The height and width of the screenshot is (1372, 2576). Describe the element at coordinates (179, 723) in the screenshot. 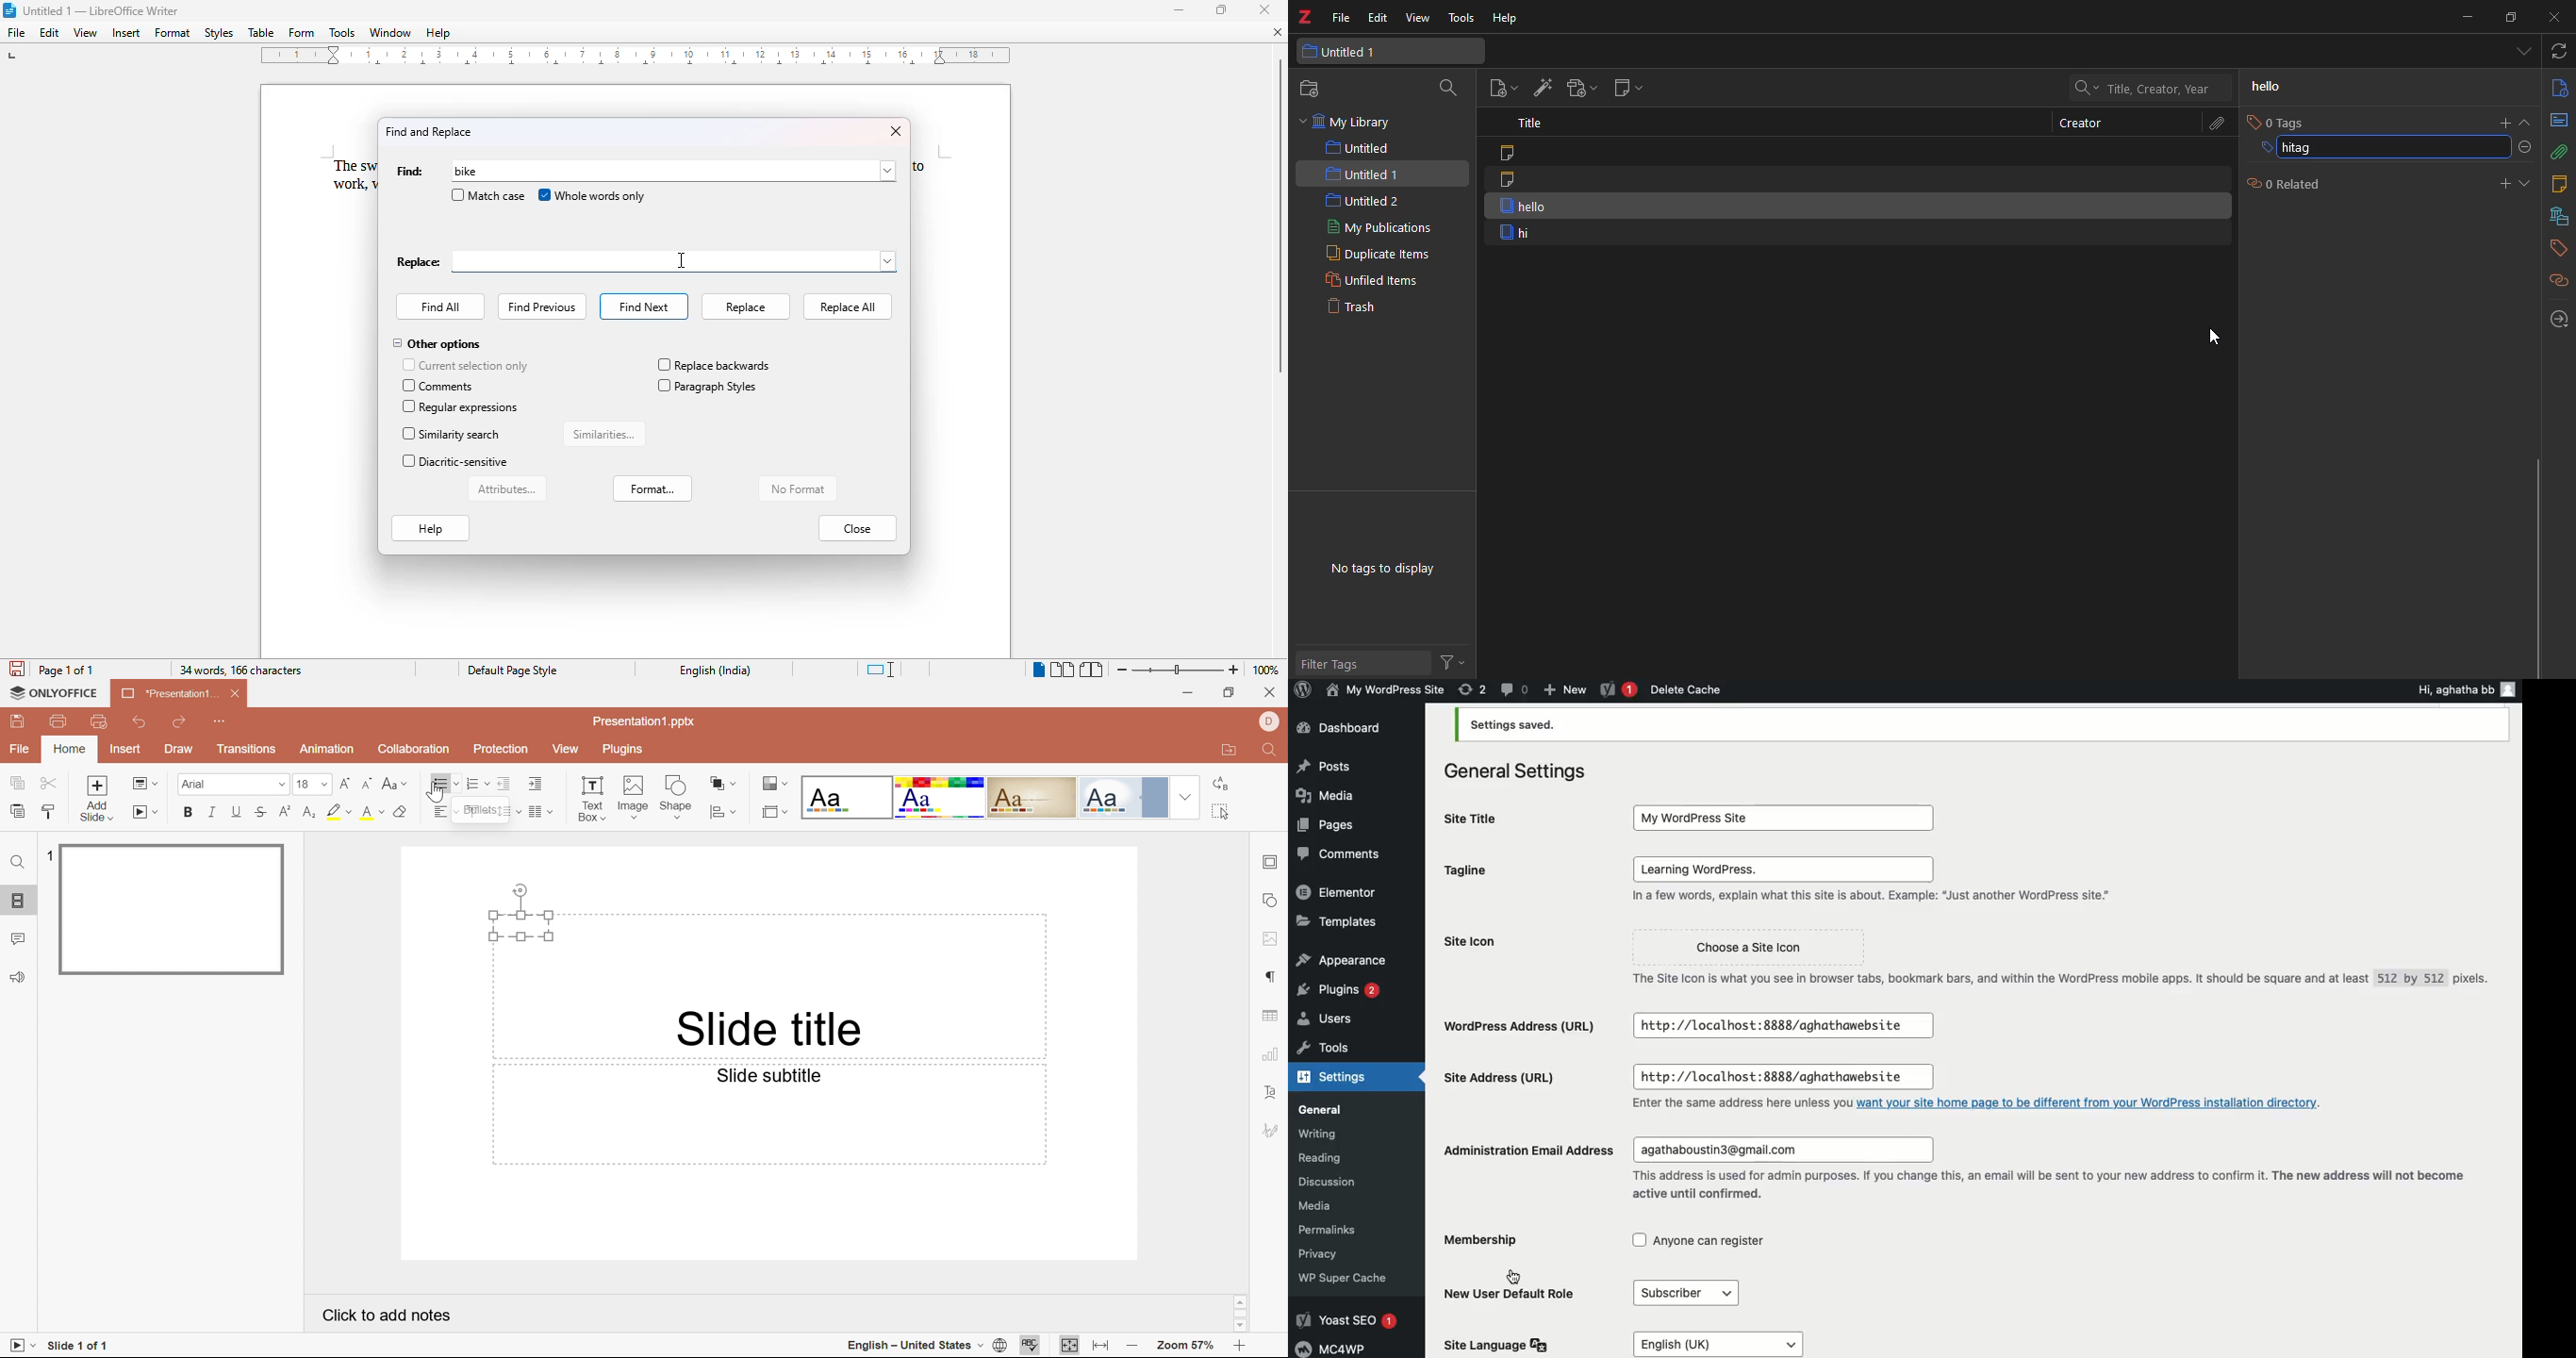

I see `Redo` at that location.